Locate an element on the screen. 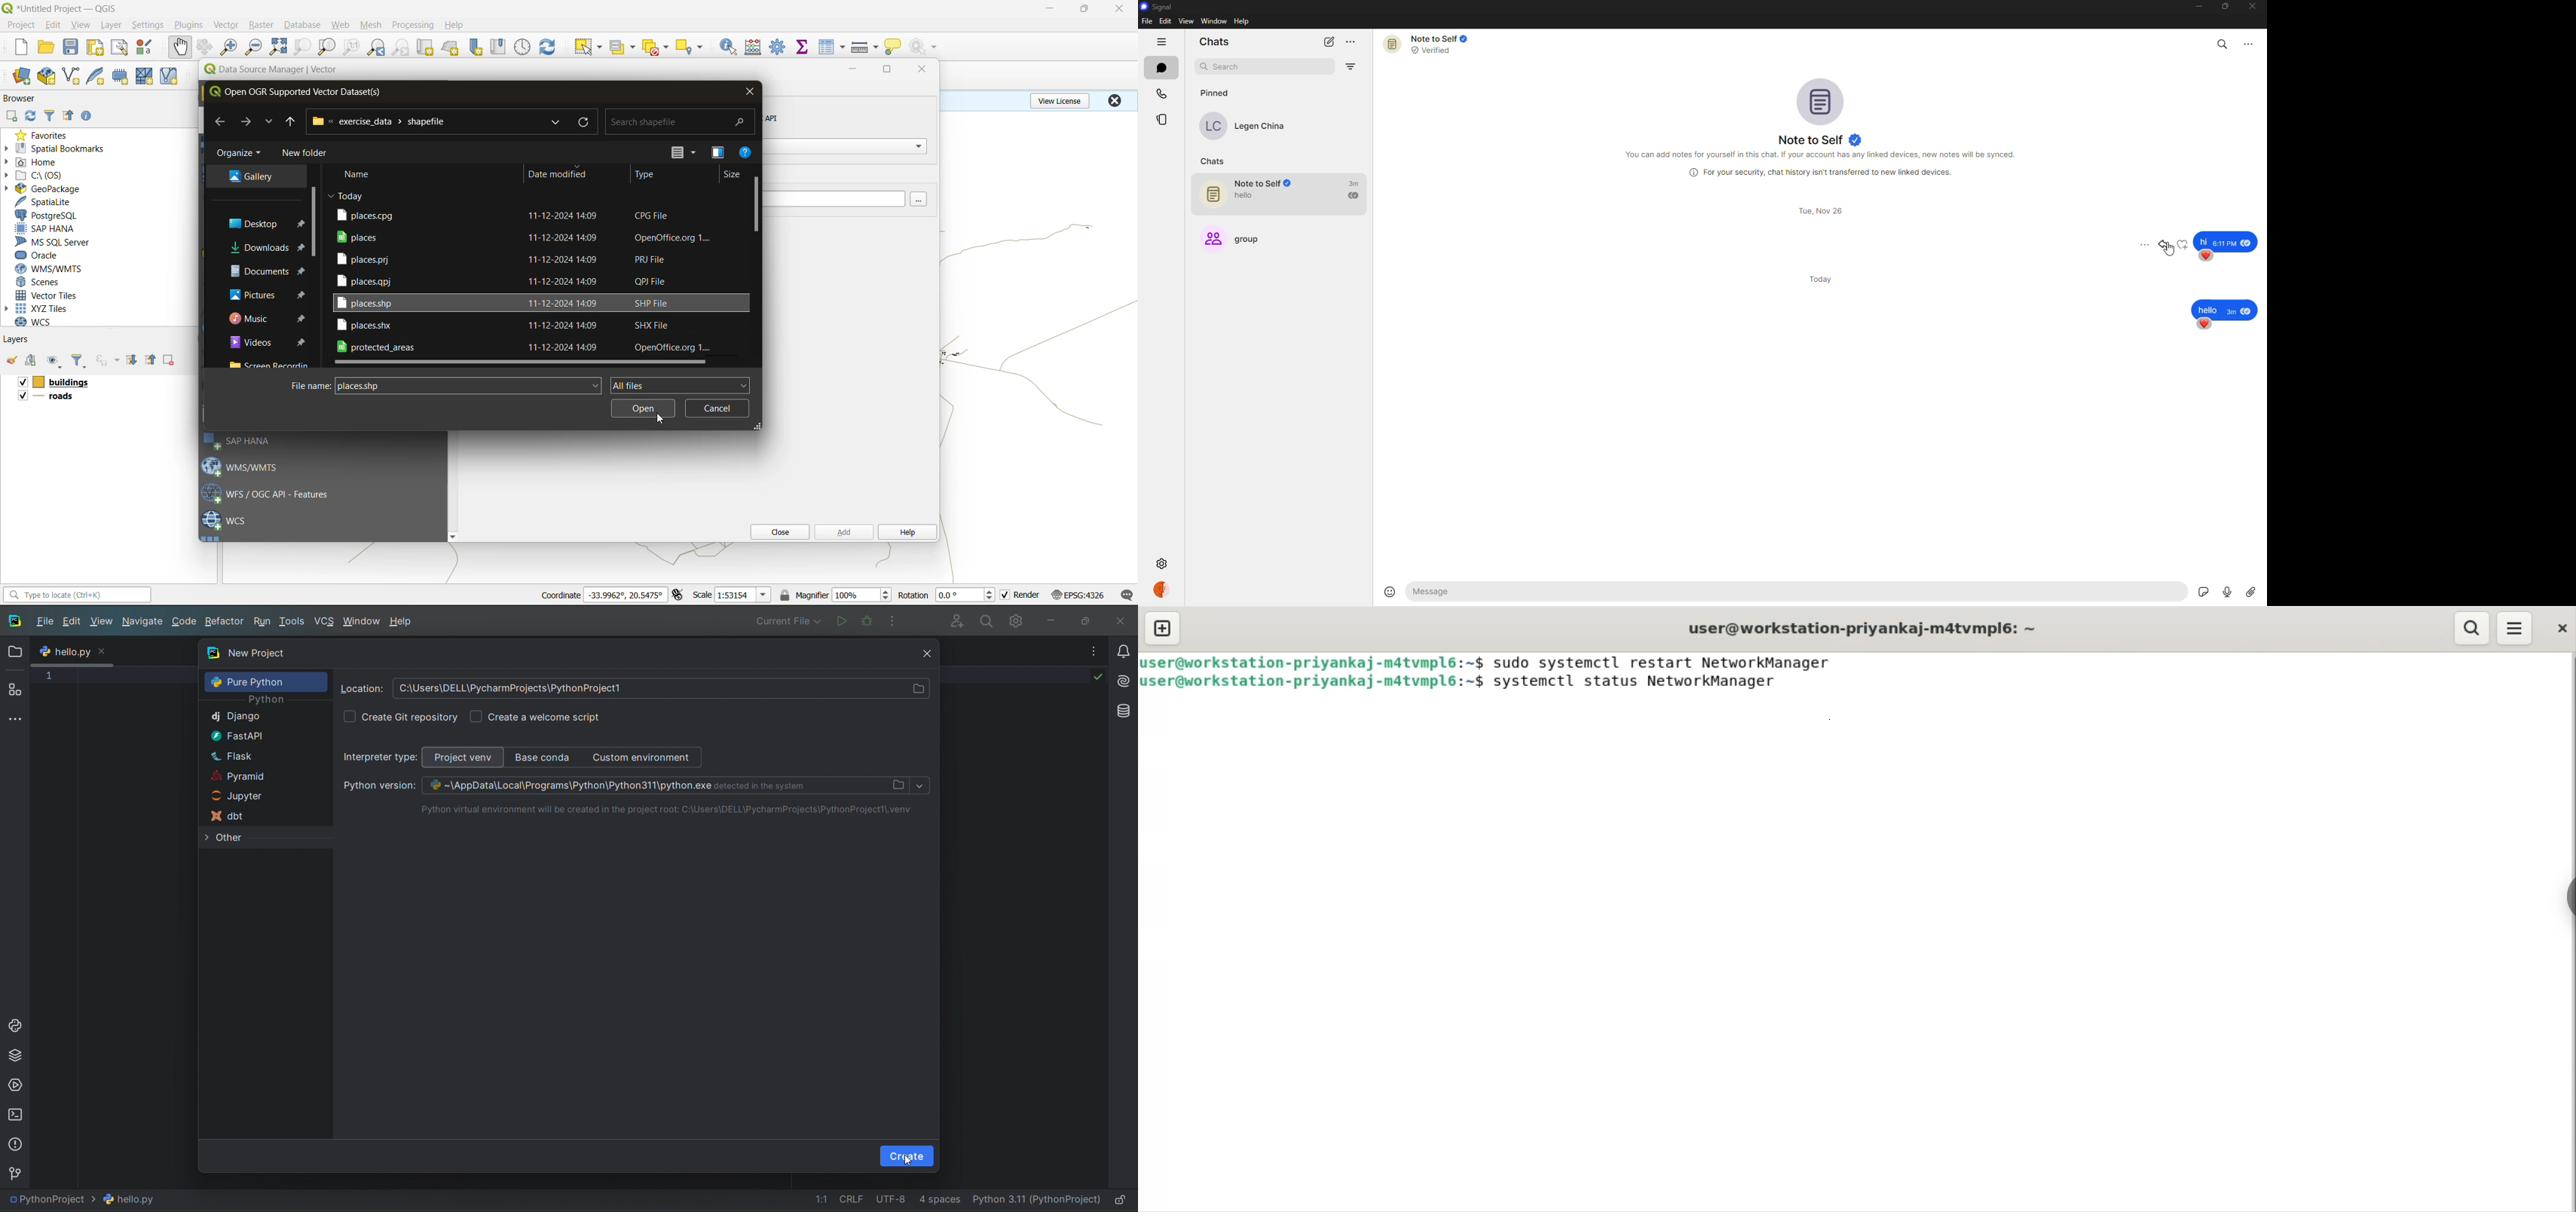 The height and width of the screenshot is (1232, 2576). select location is located at coordinates (693, 46).